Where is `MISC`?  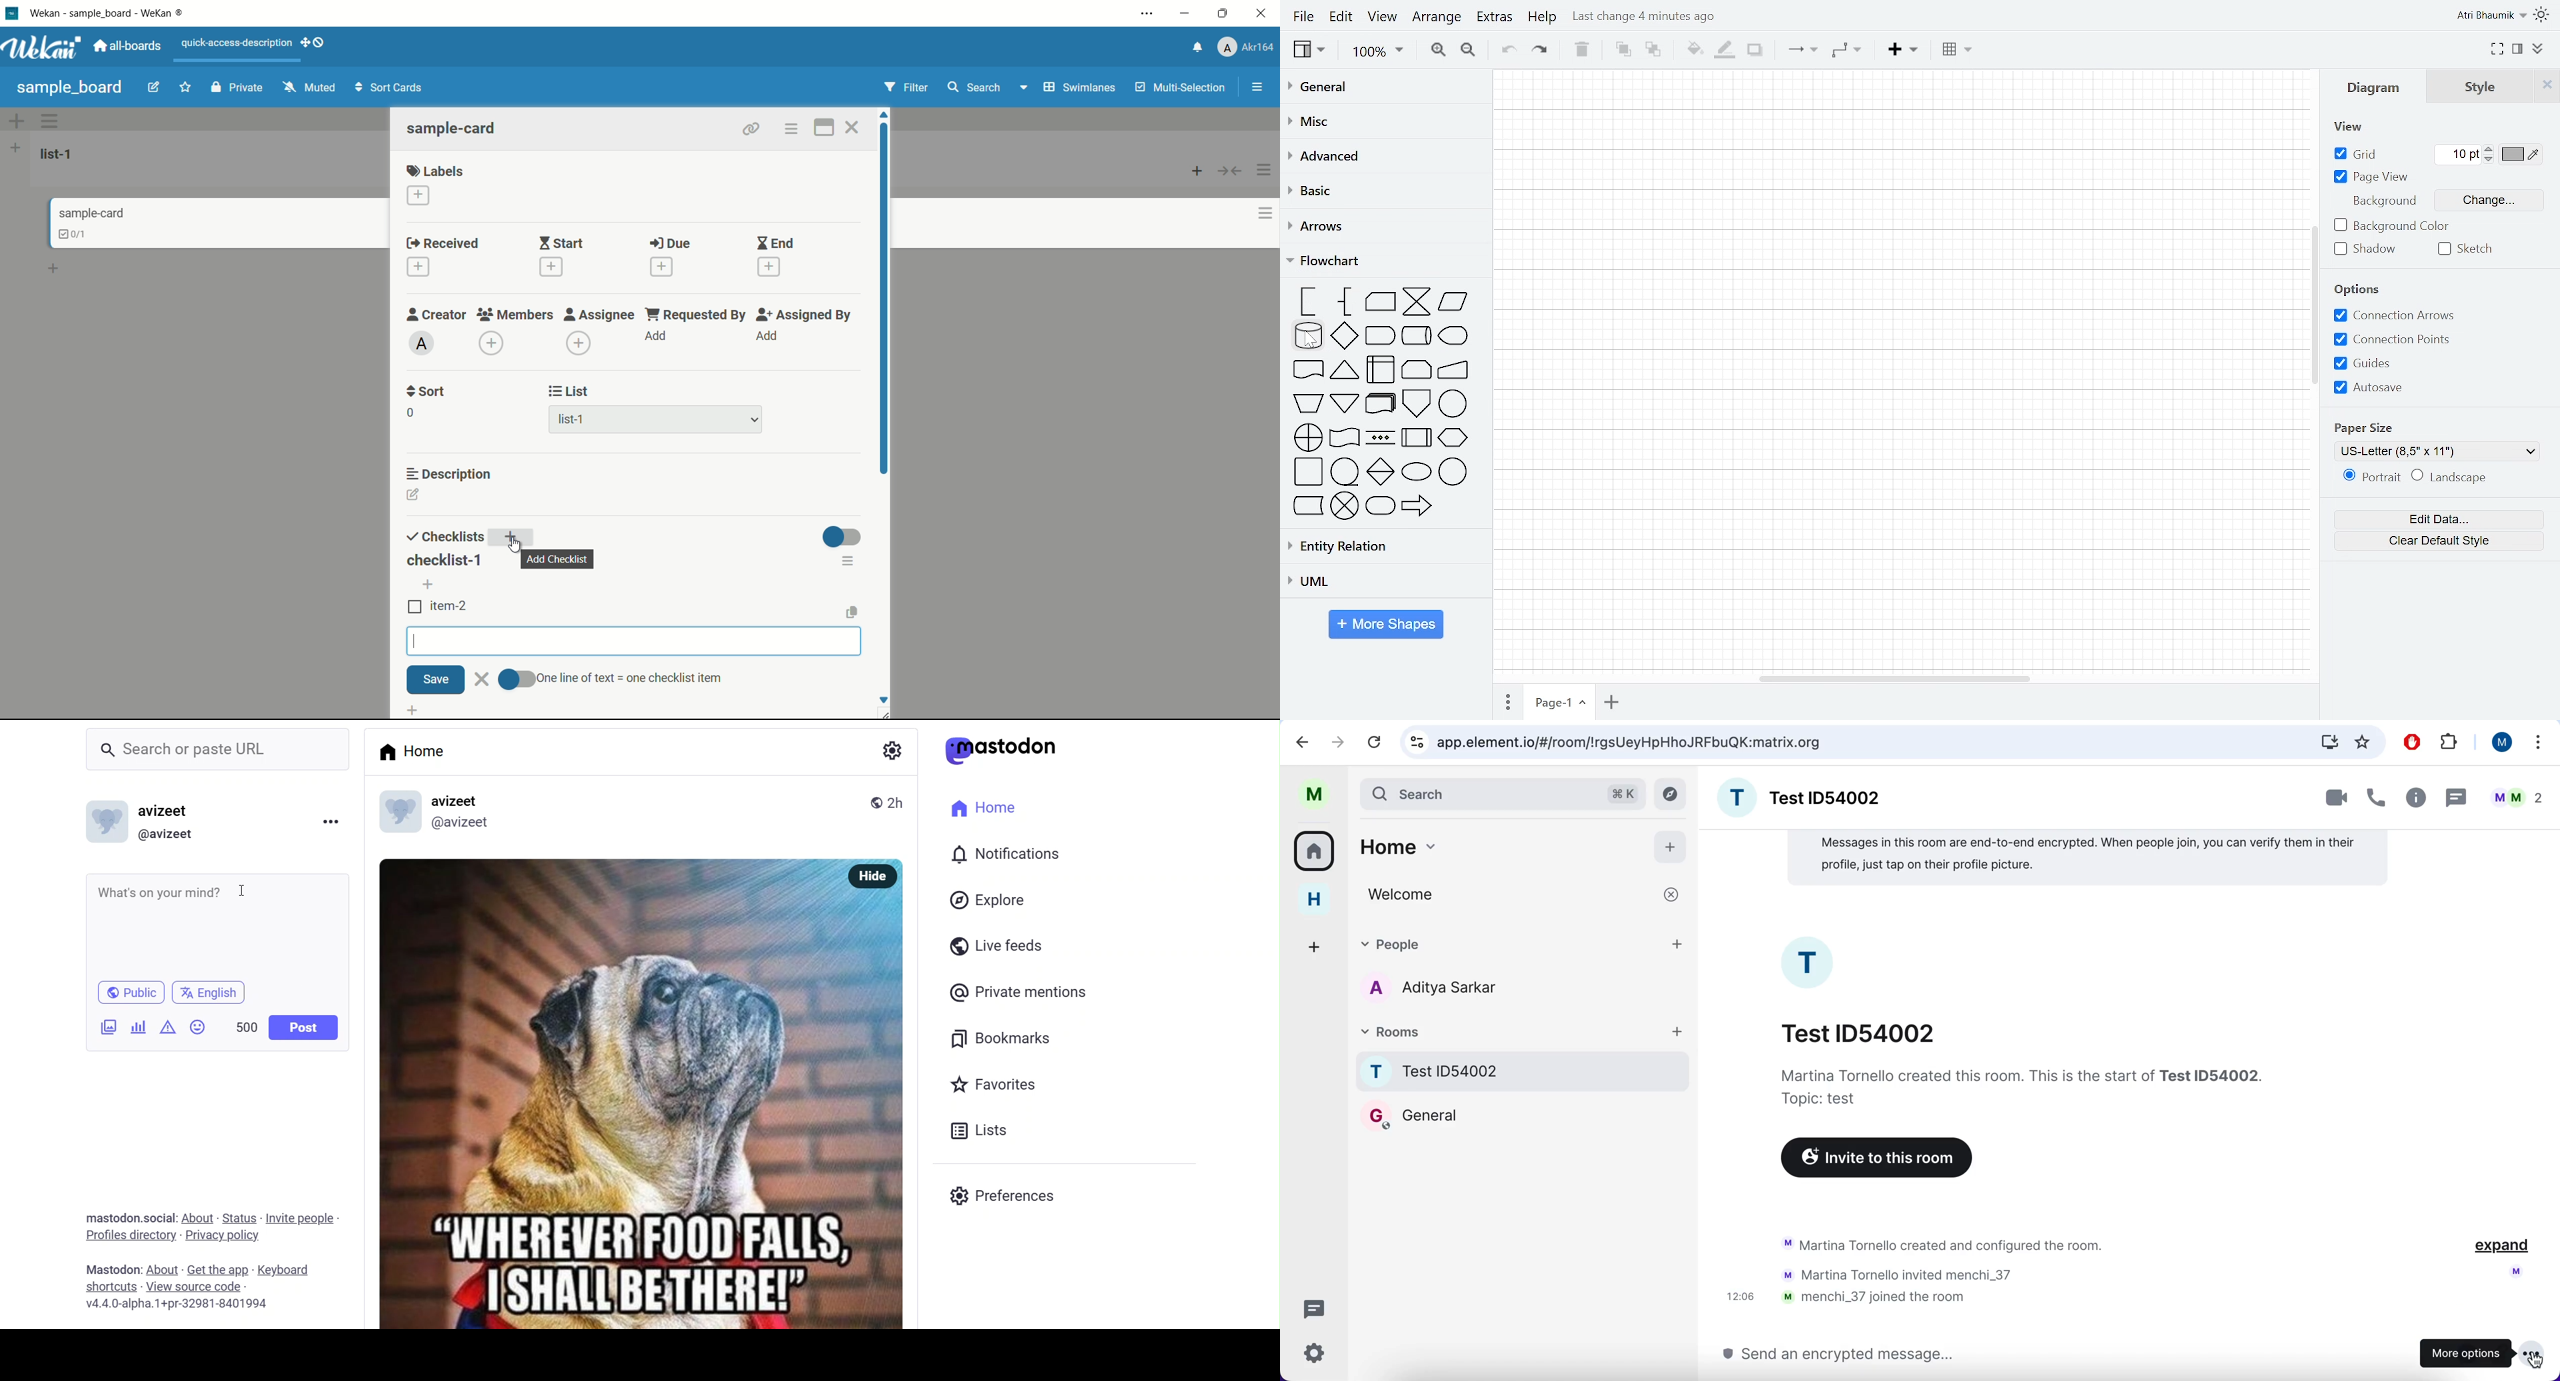 MISC is located at coordinates (1378, 120).